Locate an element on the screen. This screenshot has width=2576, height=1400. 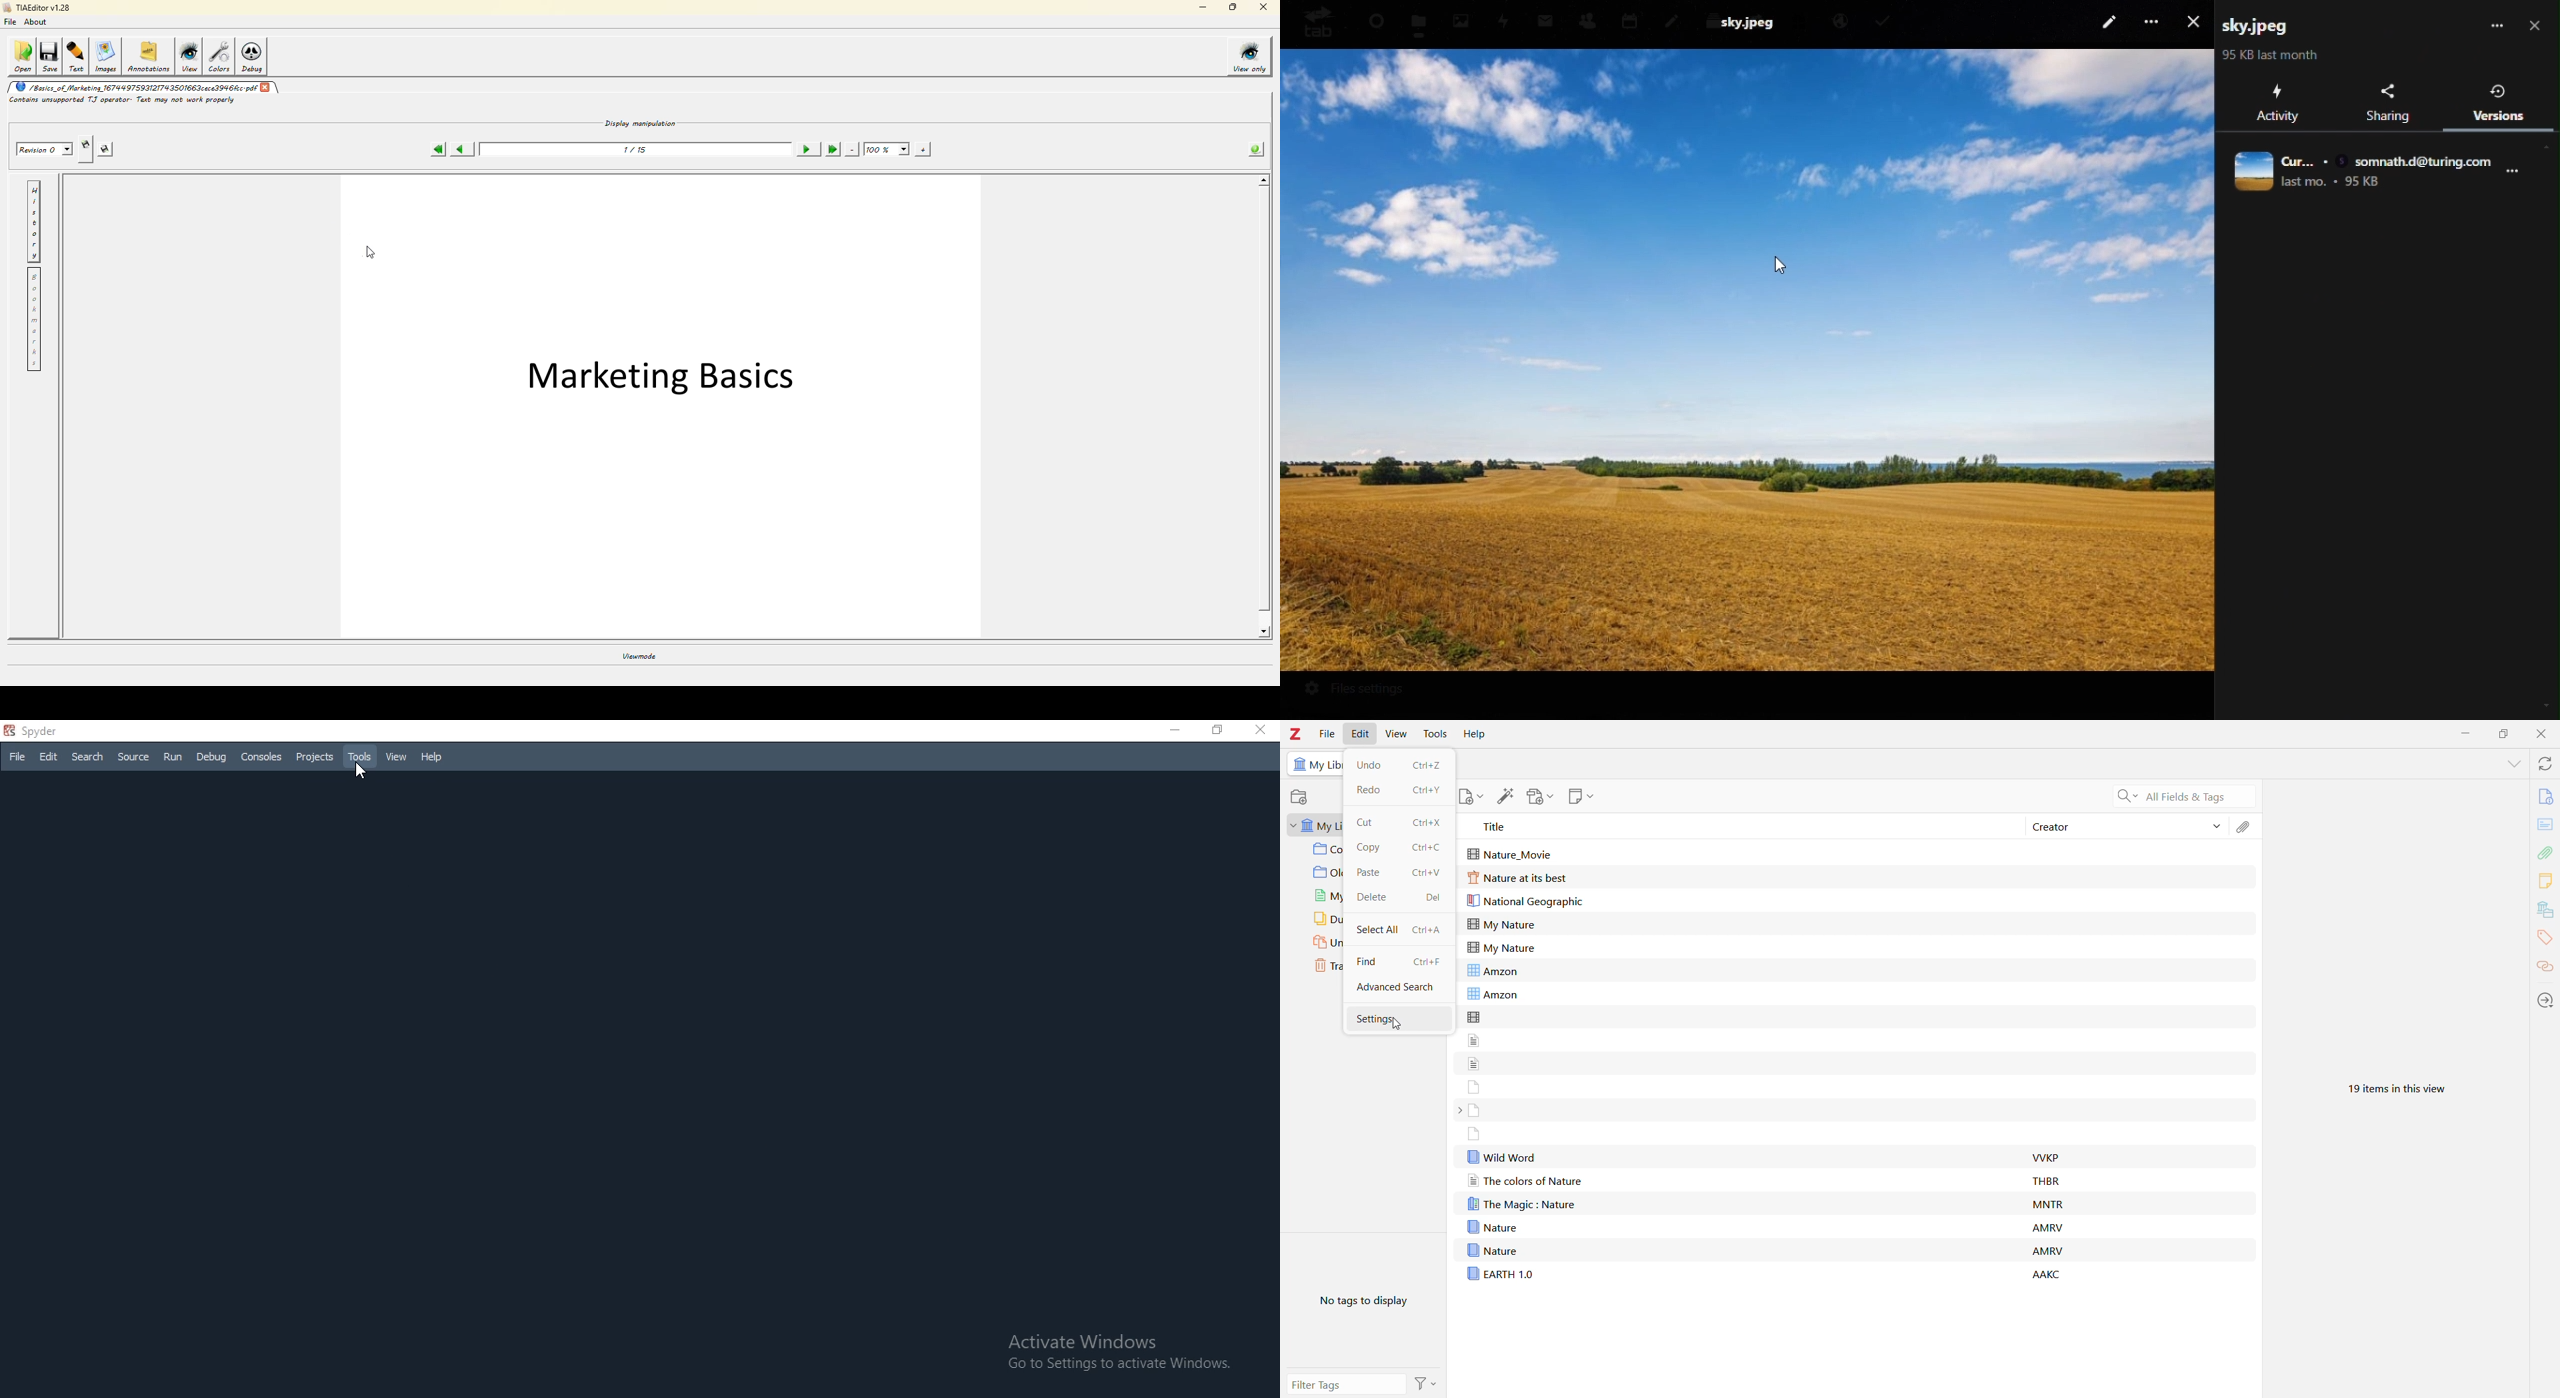
Info is located at coordinates (2545, 796).